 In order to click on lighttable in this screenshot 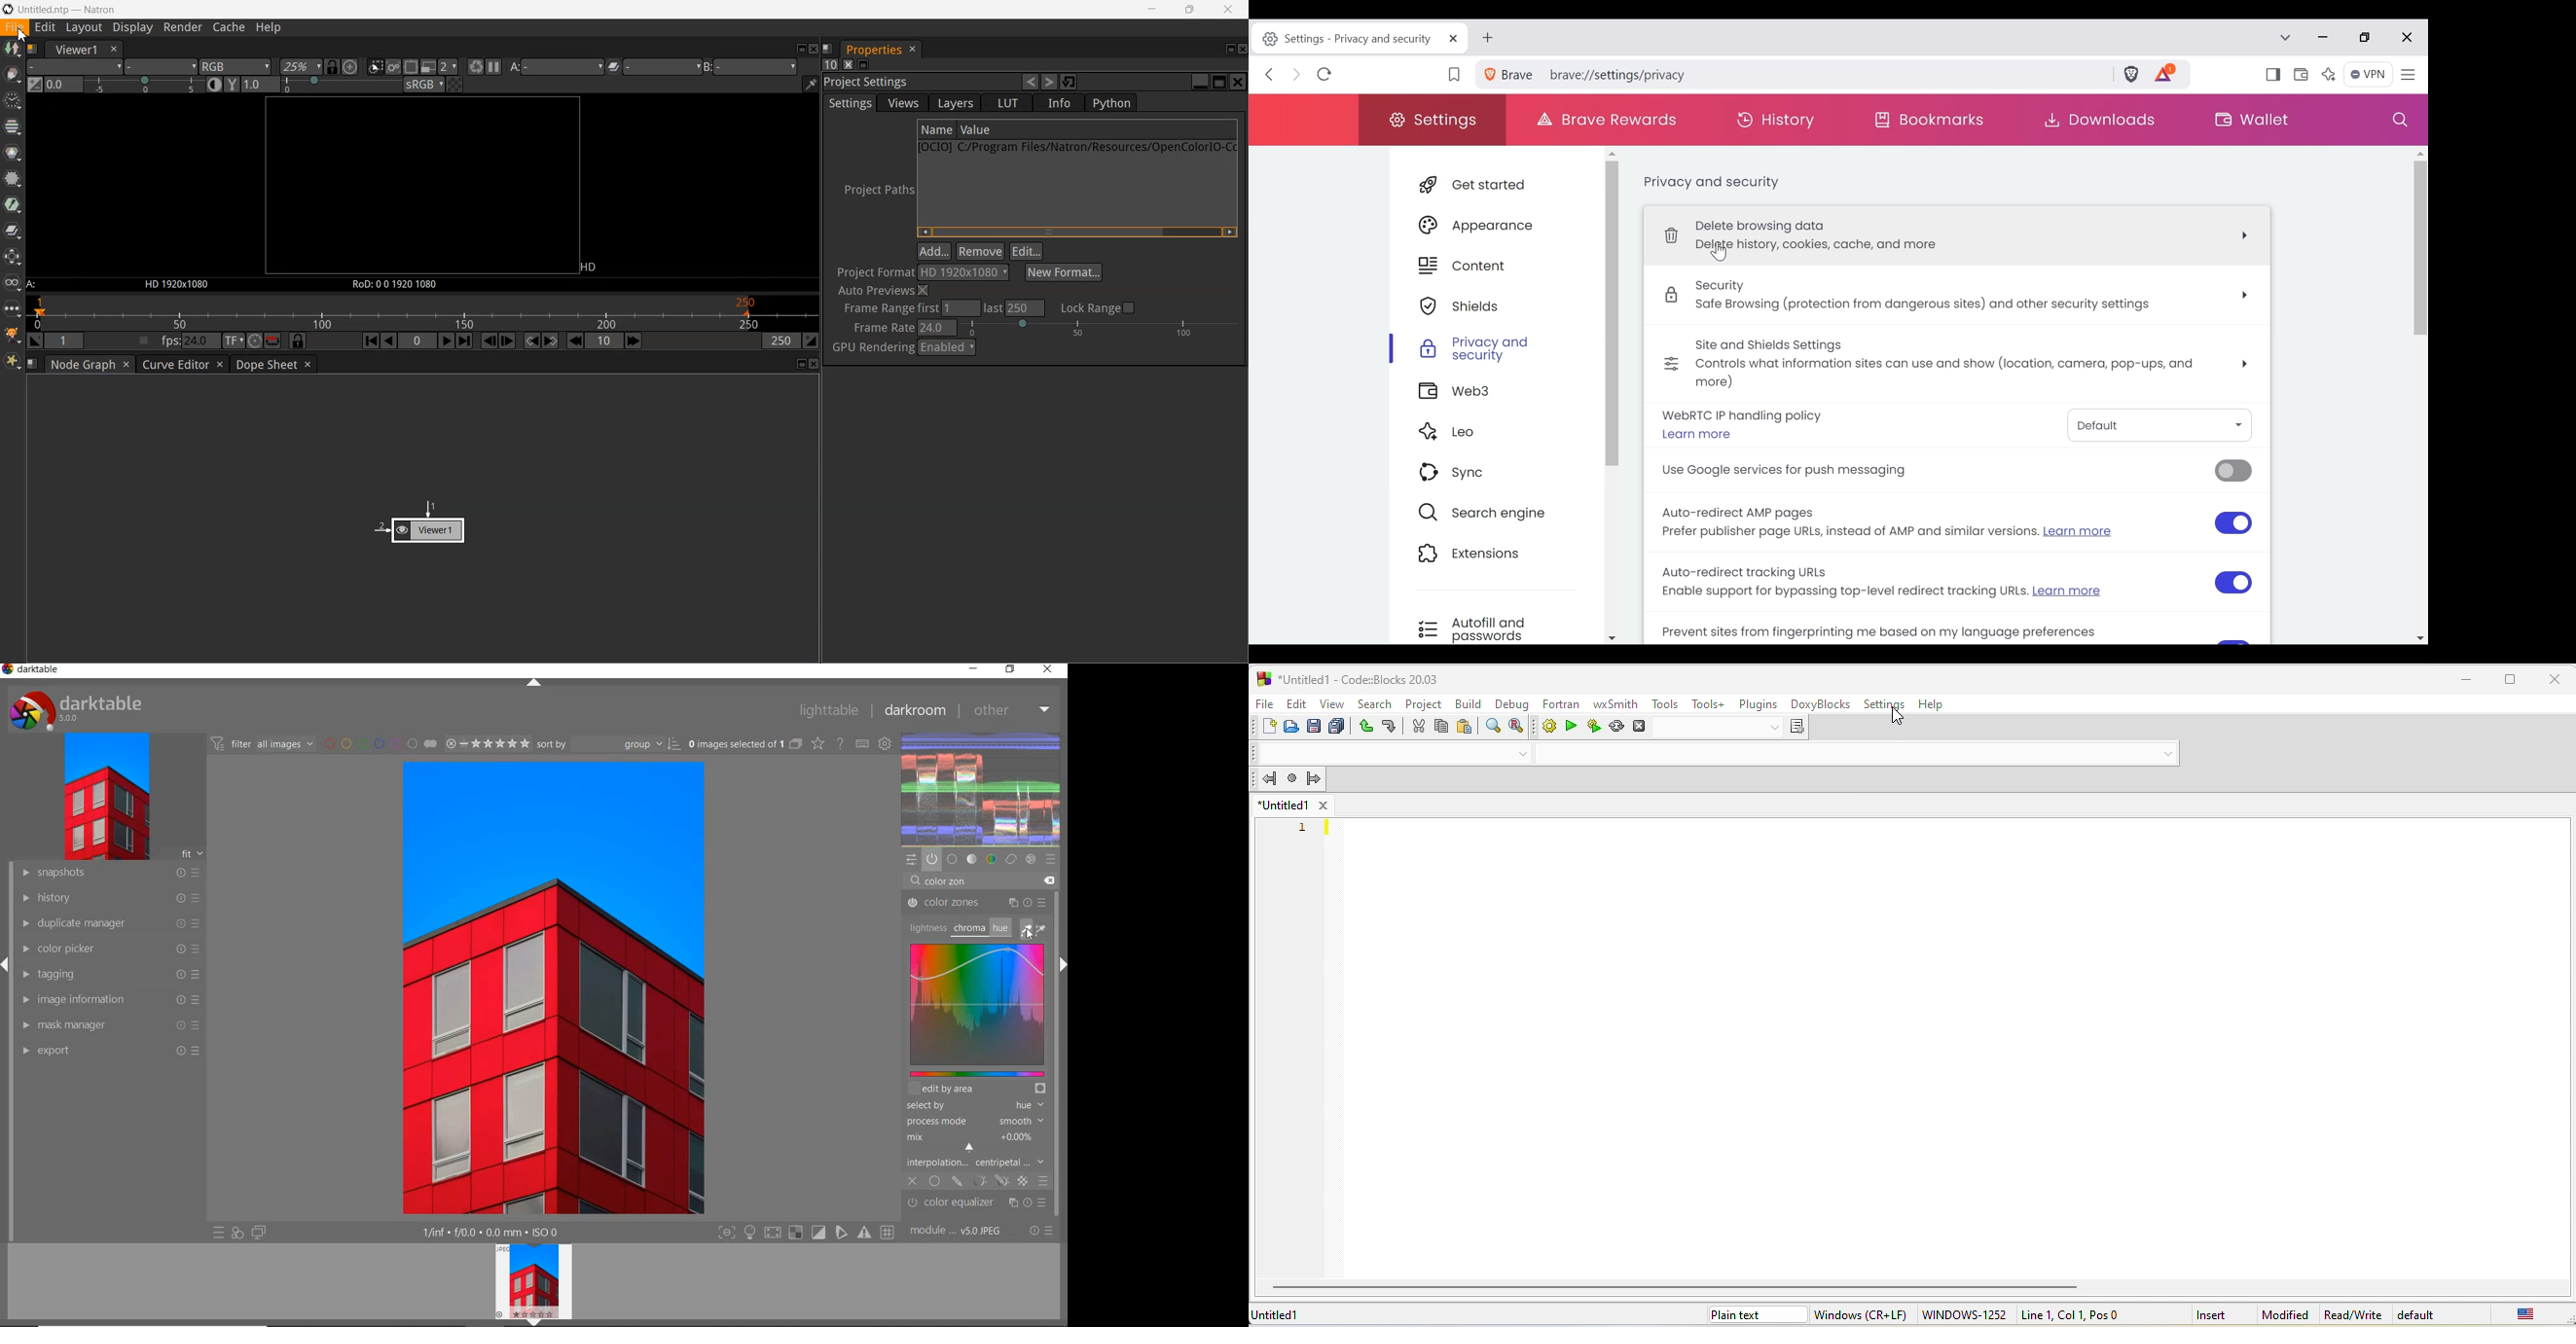, I will do `click(828, 711)`.